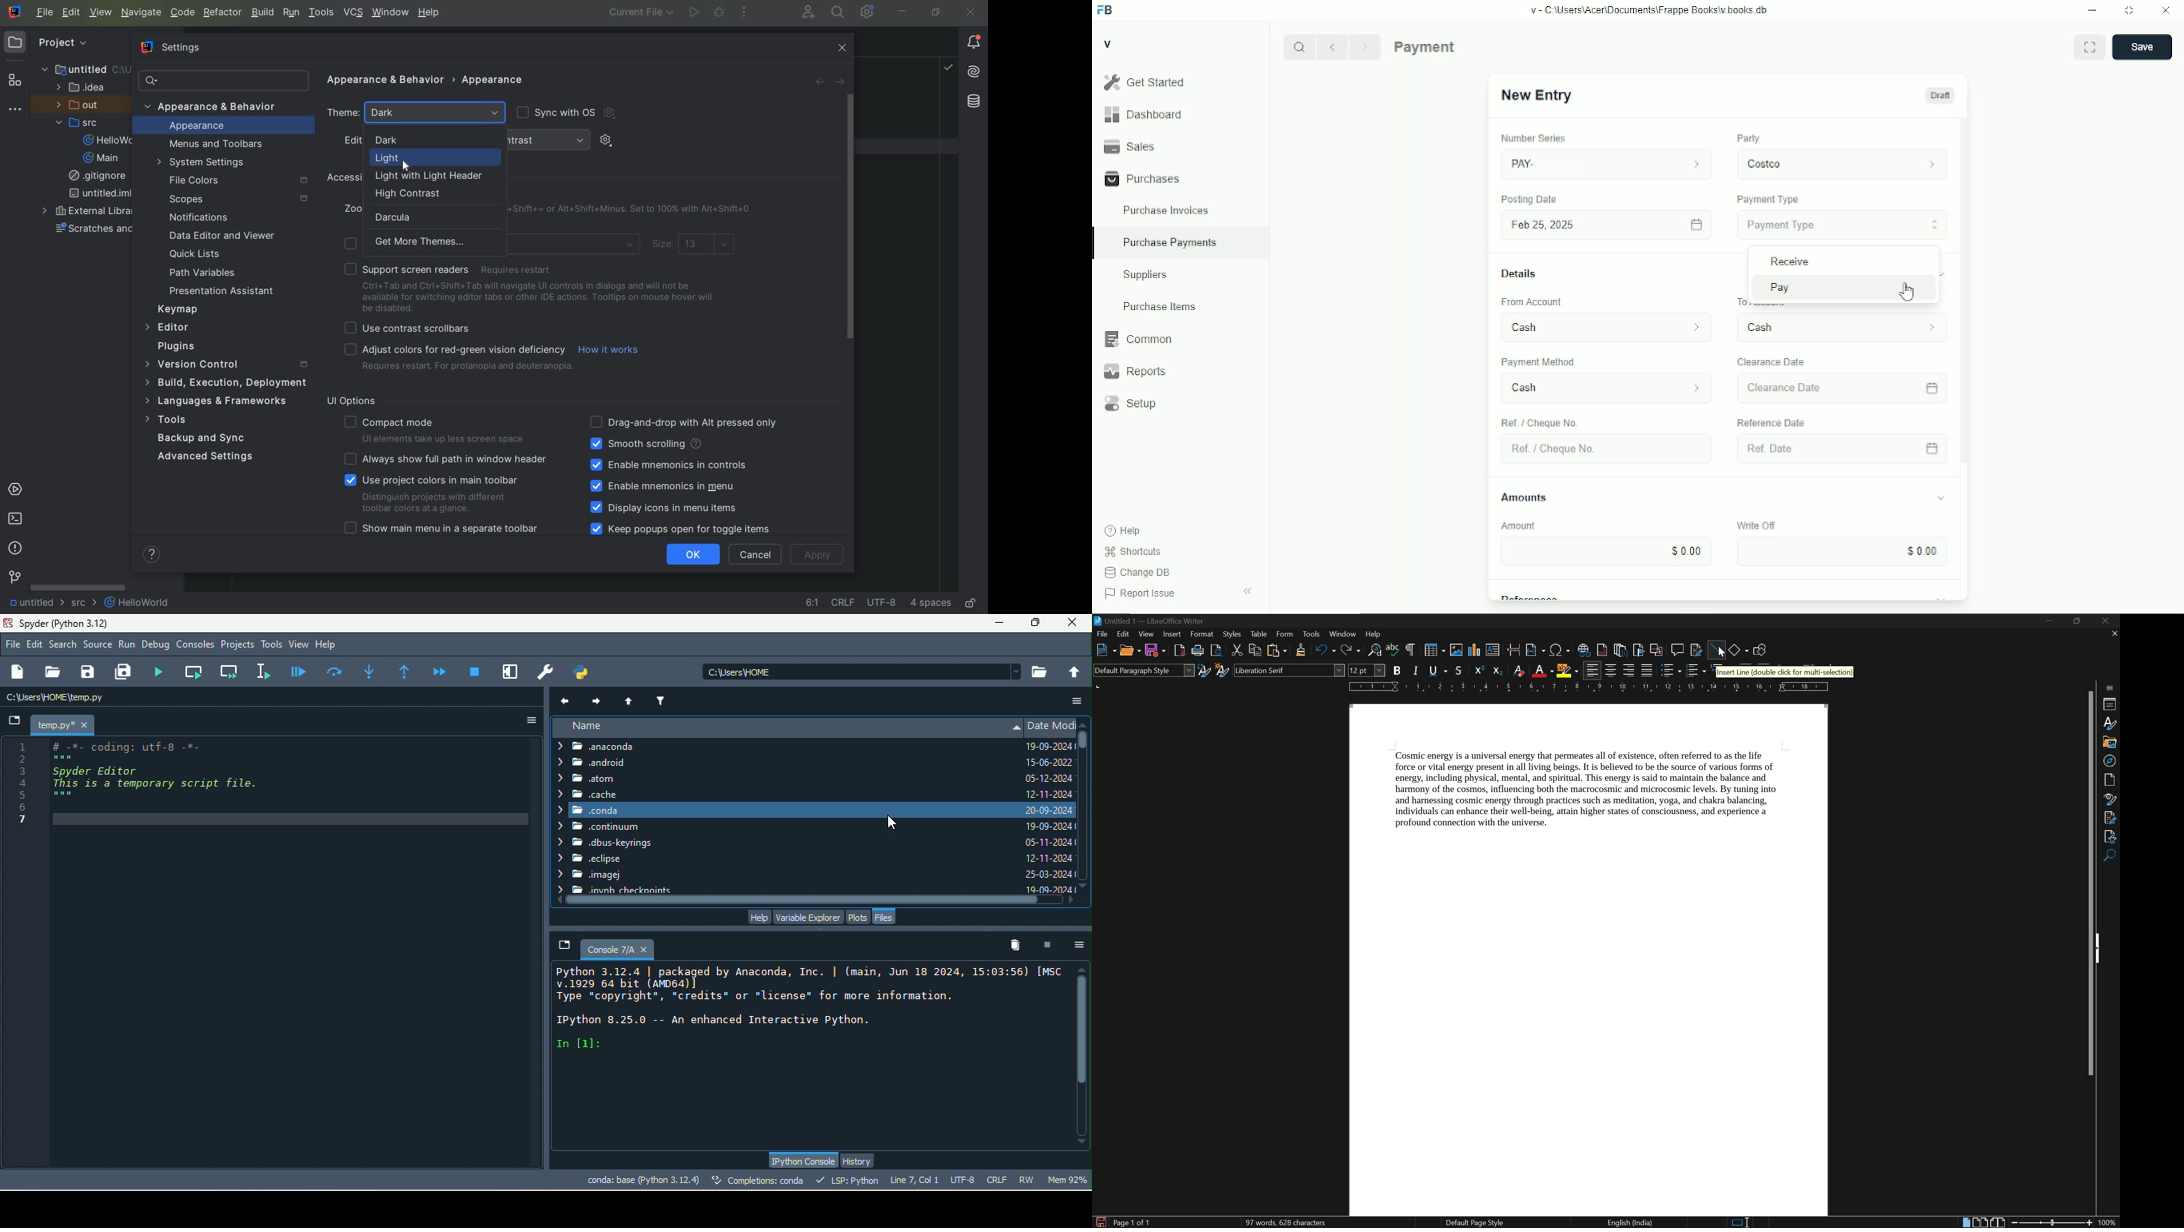 The width and height of the screenshot is (2184, 1232). What do you see at coordinates (398, 158) in the screenshot?
I see `light` at bounding box center [398, 158].